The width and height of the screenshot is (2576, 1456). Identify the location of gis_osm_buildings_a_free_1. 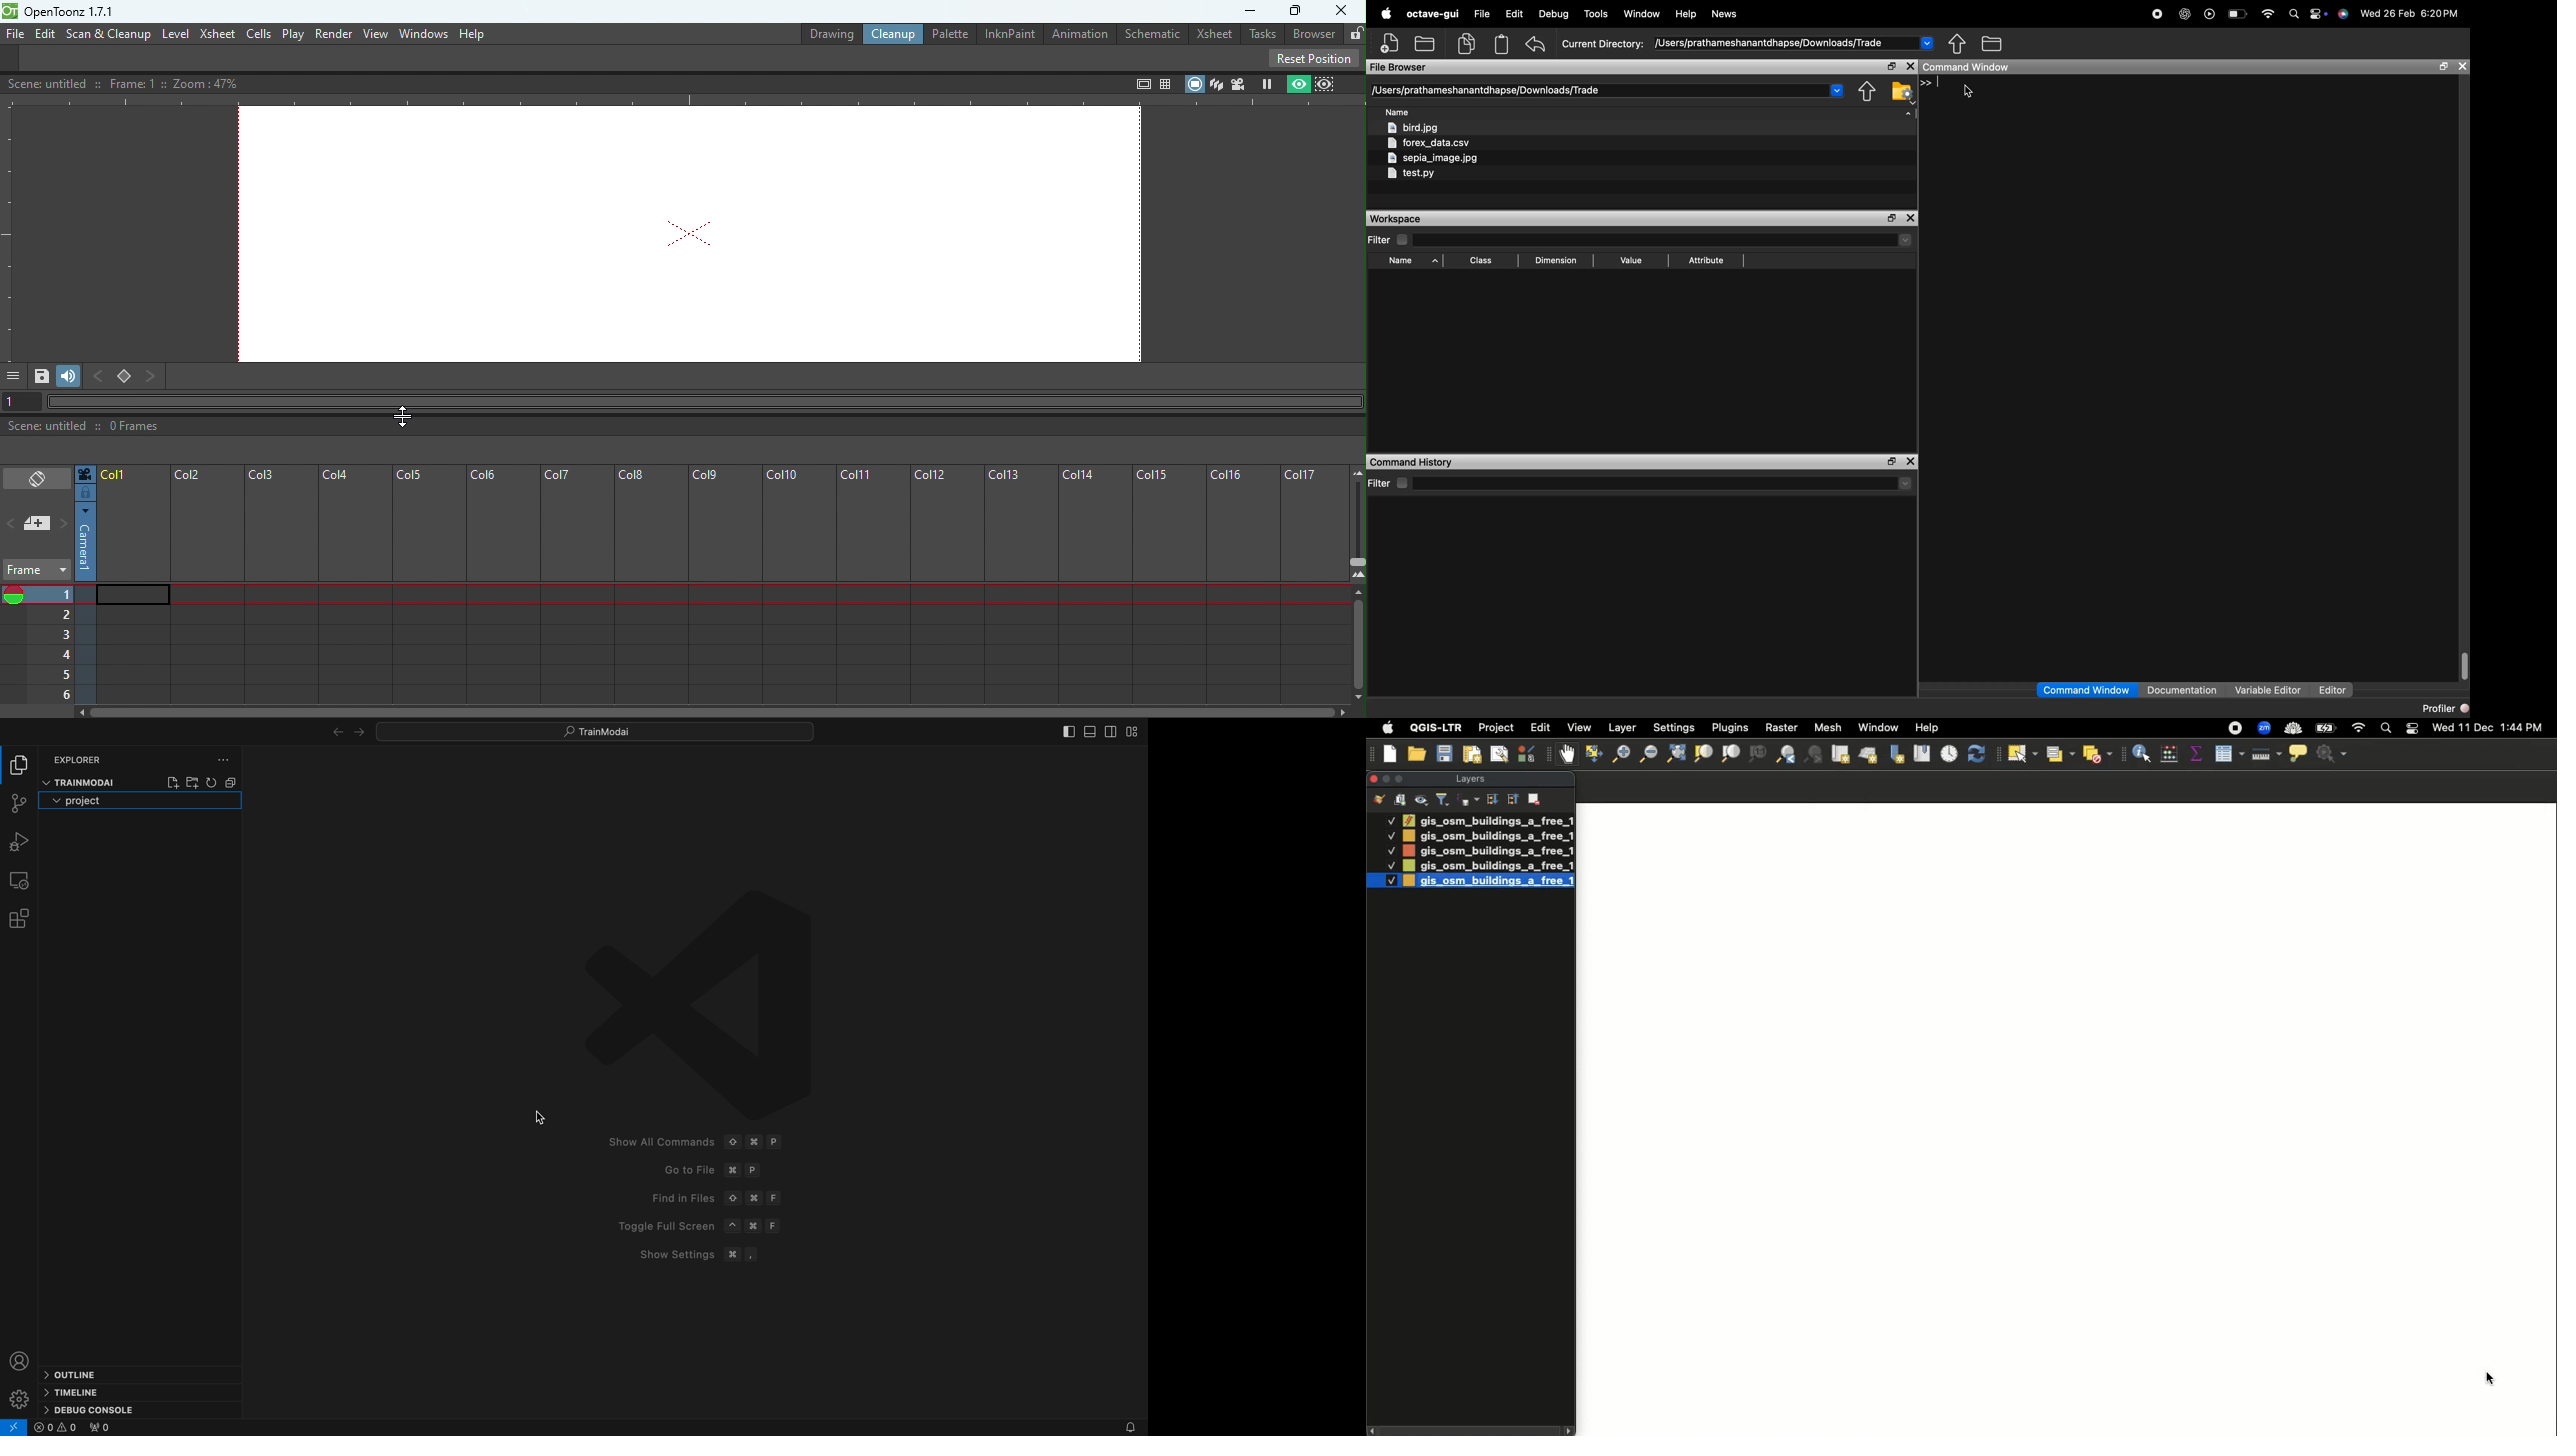
(1488, 850).